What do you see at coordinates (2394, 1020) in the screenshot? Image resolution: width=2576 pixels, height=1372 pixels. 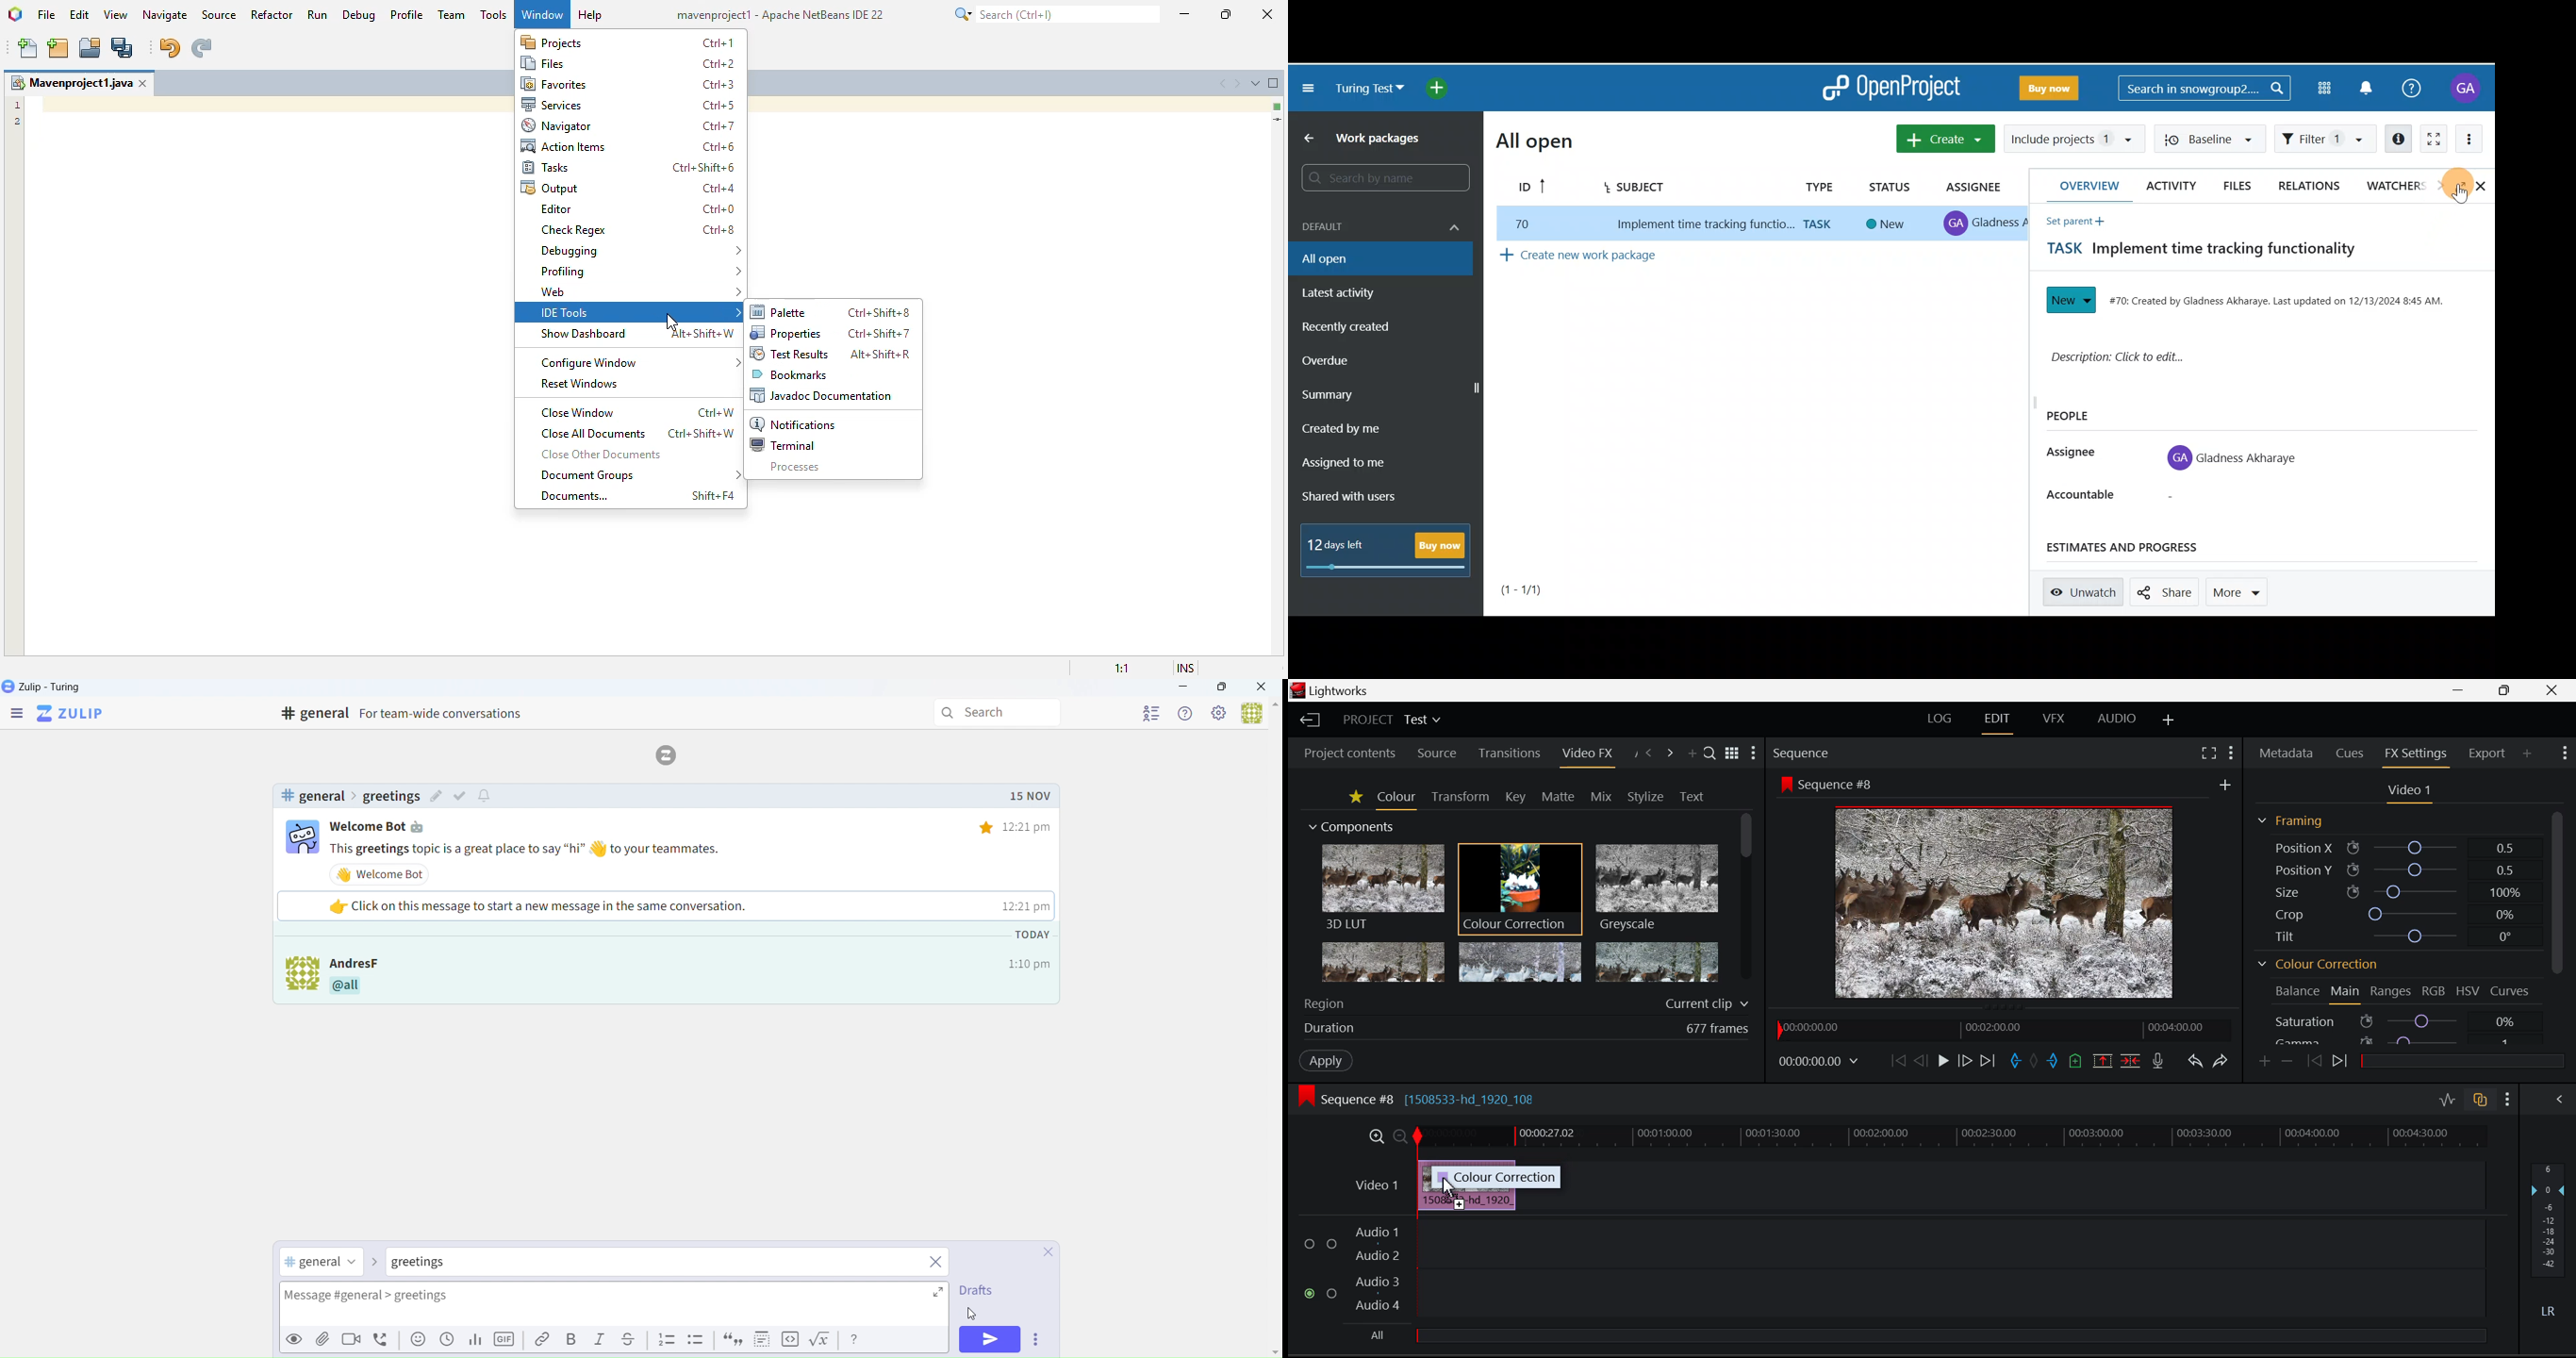 I see `Saturation` at bounding box center [2394, 1020].